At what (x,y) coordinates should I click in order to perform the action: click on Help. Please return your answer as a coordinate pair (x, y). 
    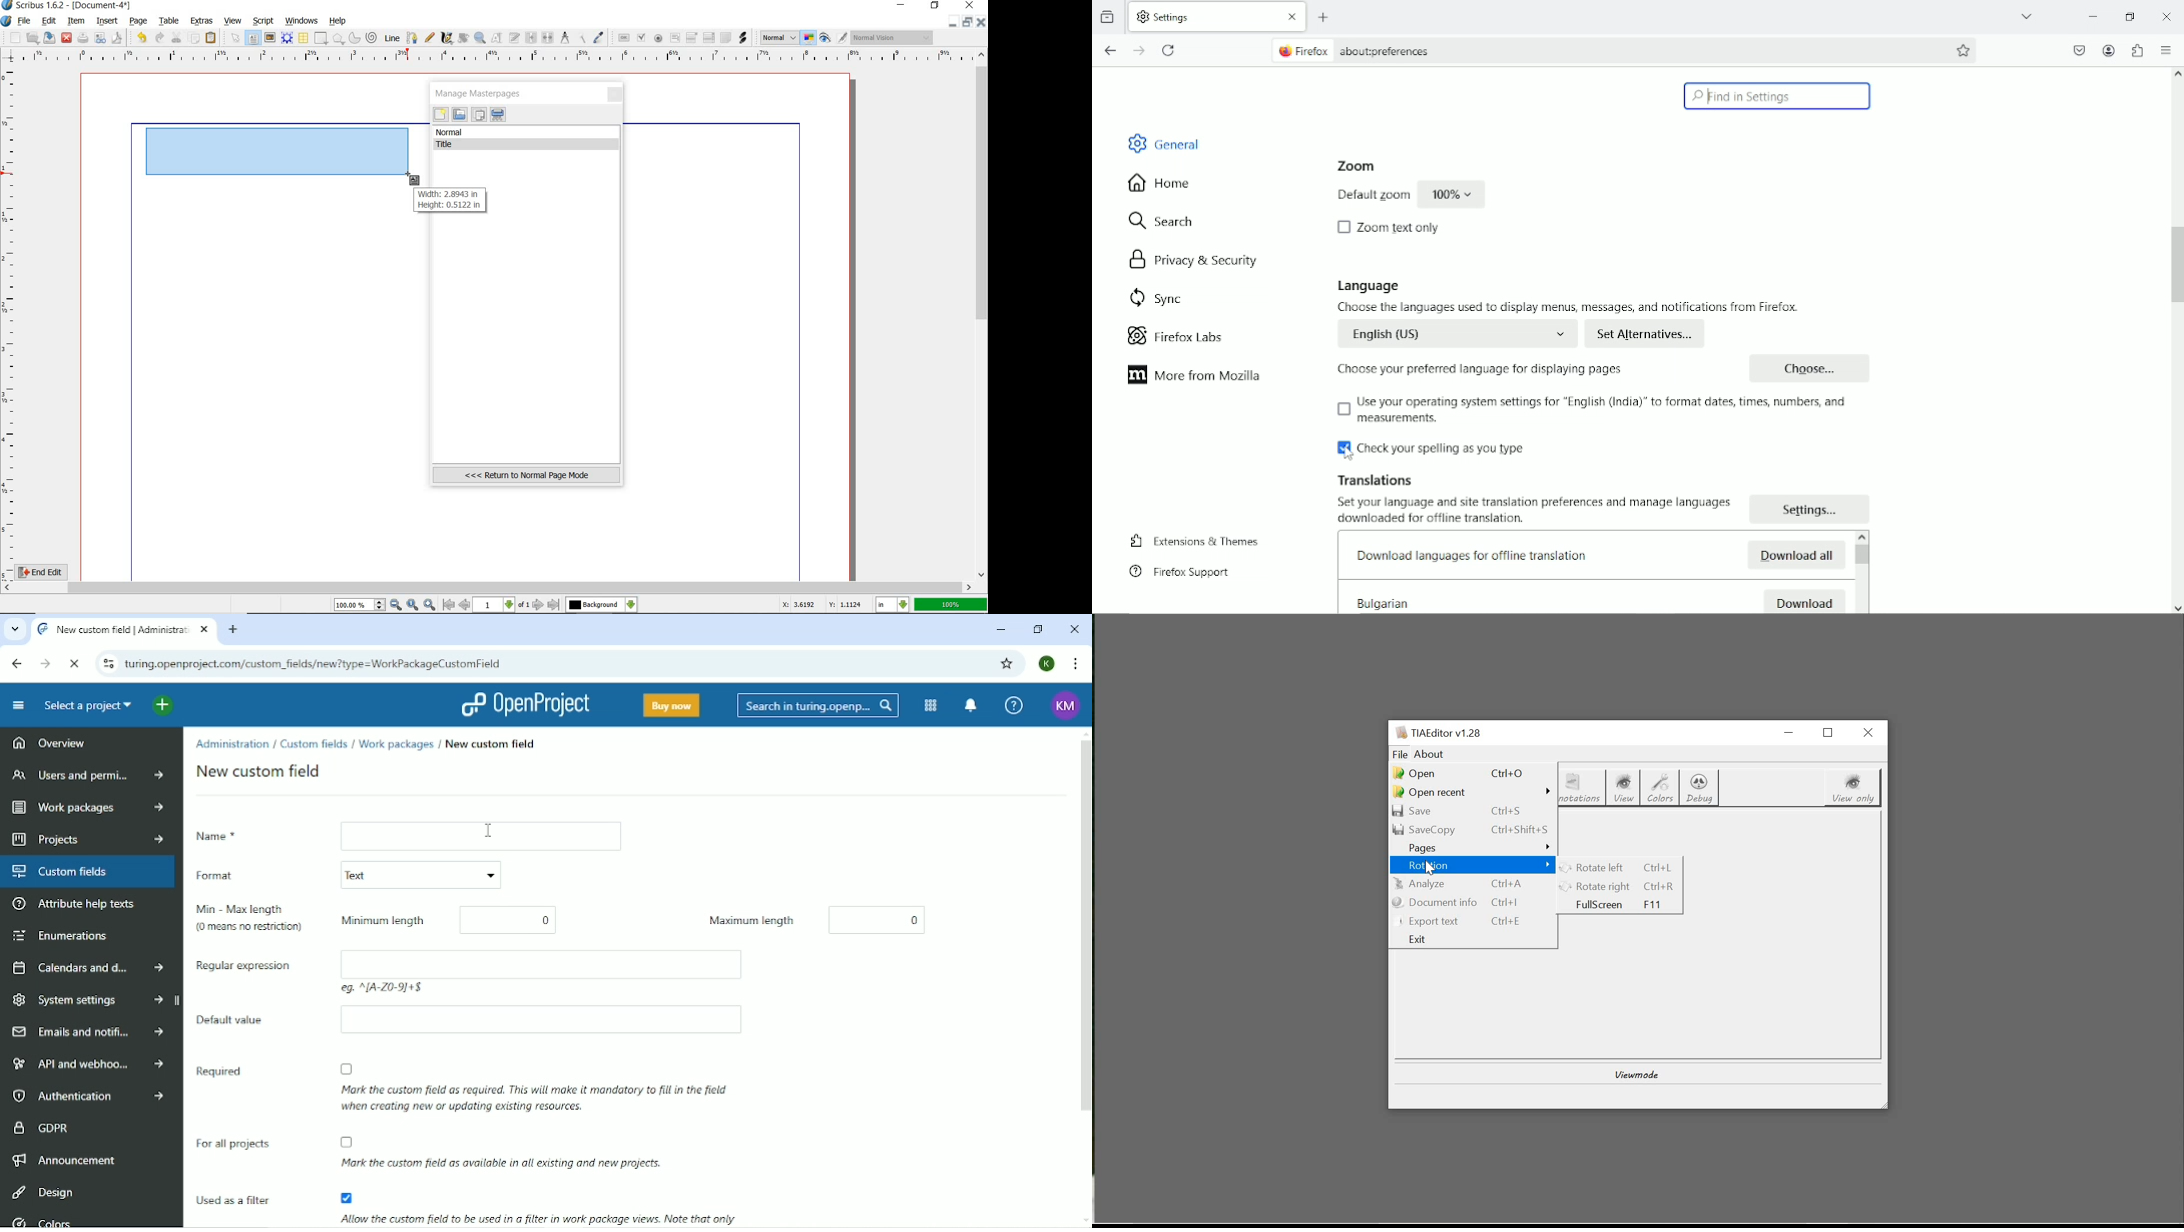
    Looking at the image, I should click on (1013, 706).